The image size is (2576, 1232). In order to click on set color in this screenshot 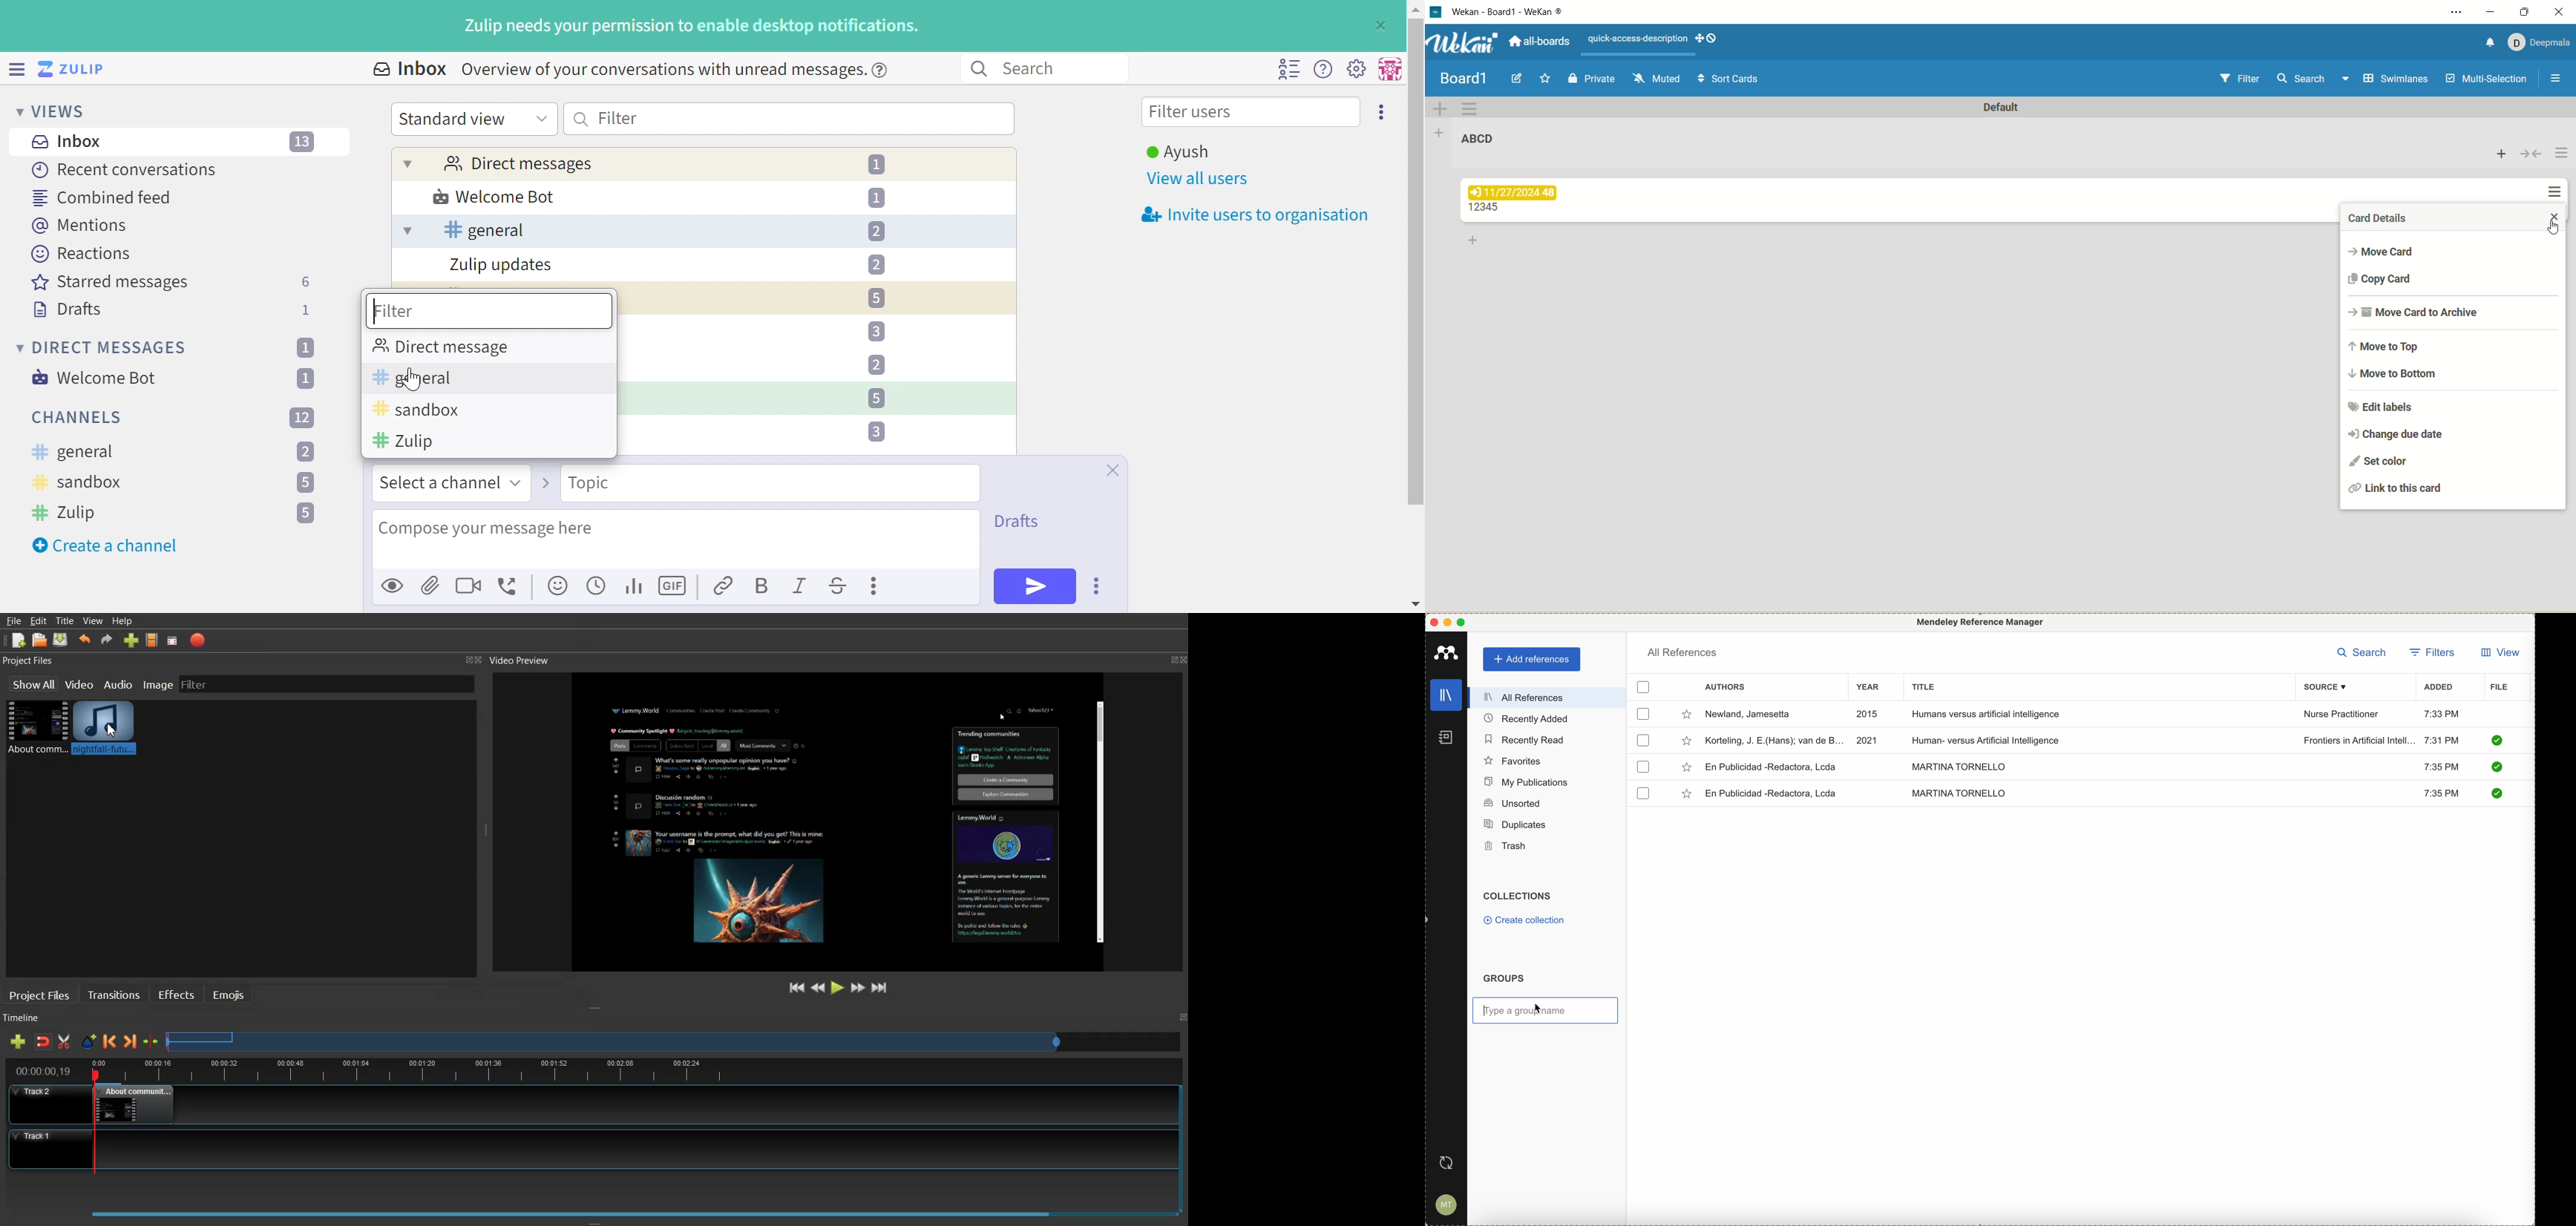, I will do `click(2381, 460)`.